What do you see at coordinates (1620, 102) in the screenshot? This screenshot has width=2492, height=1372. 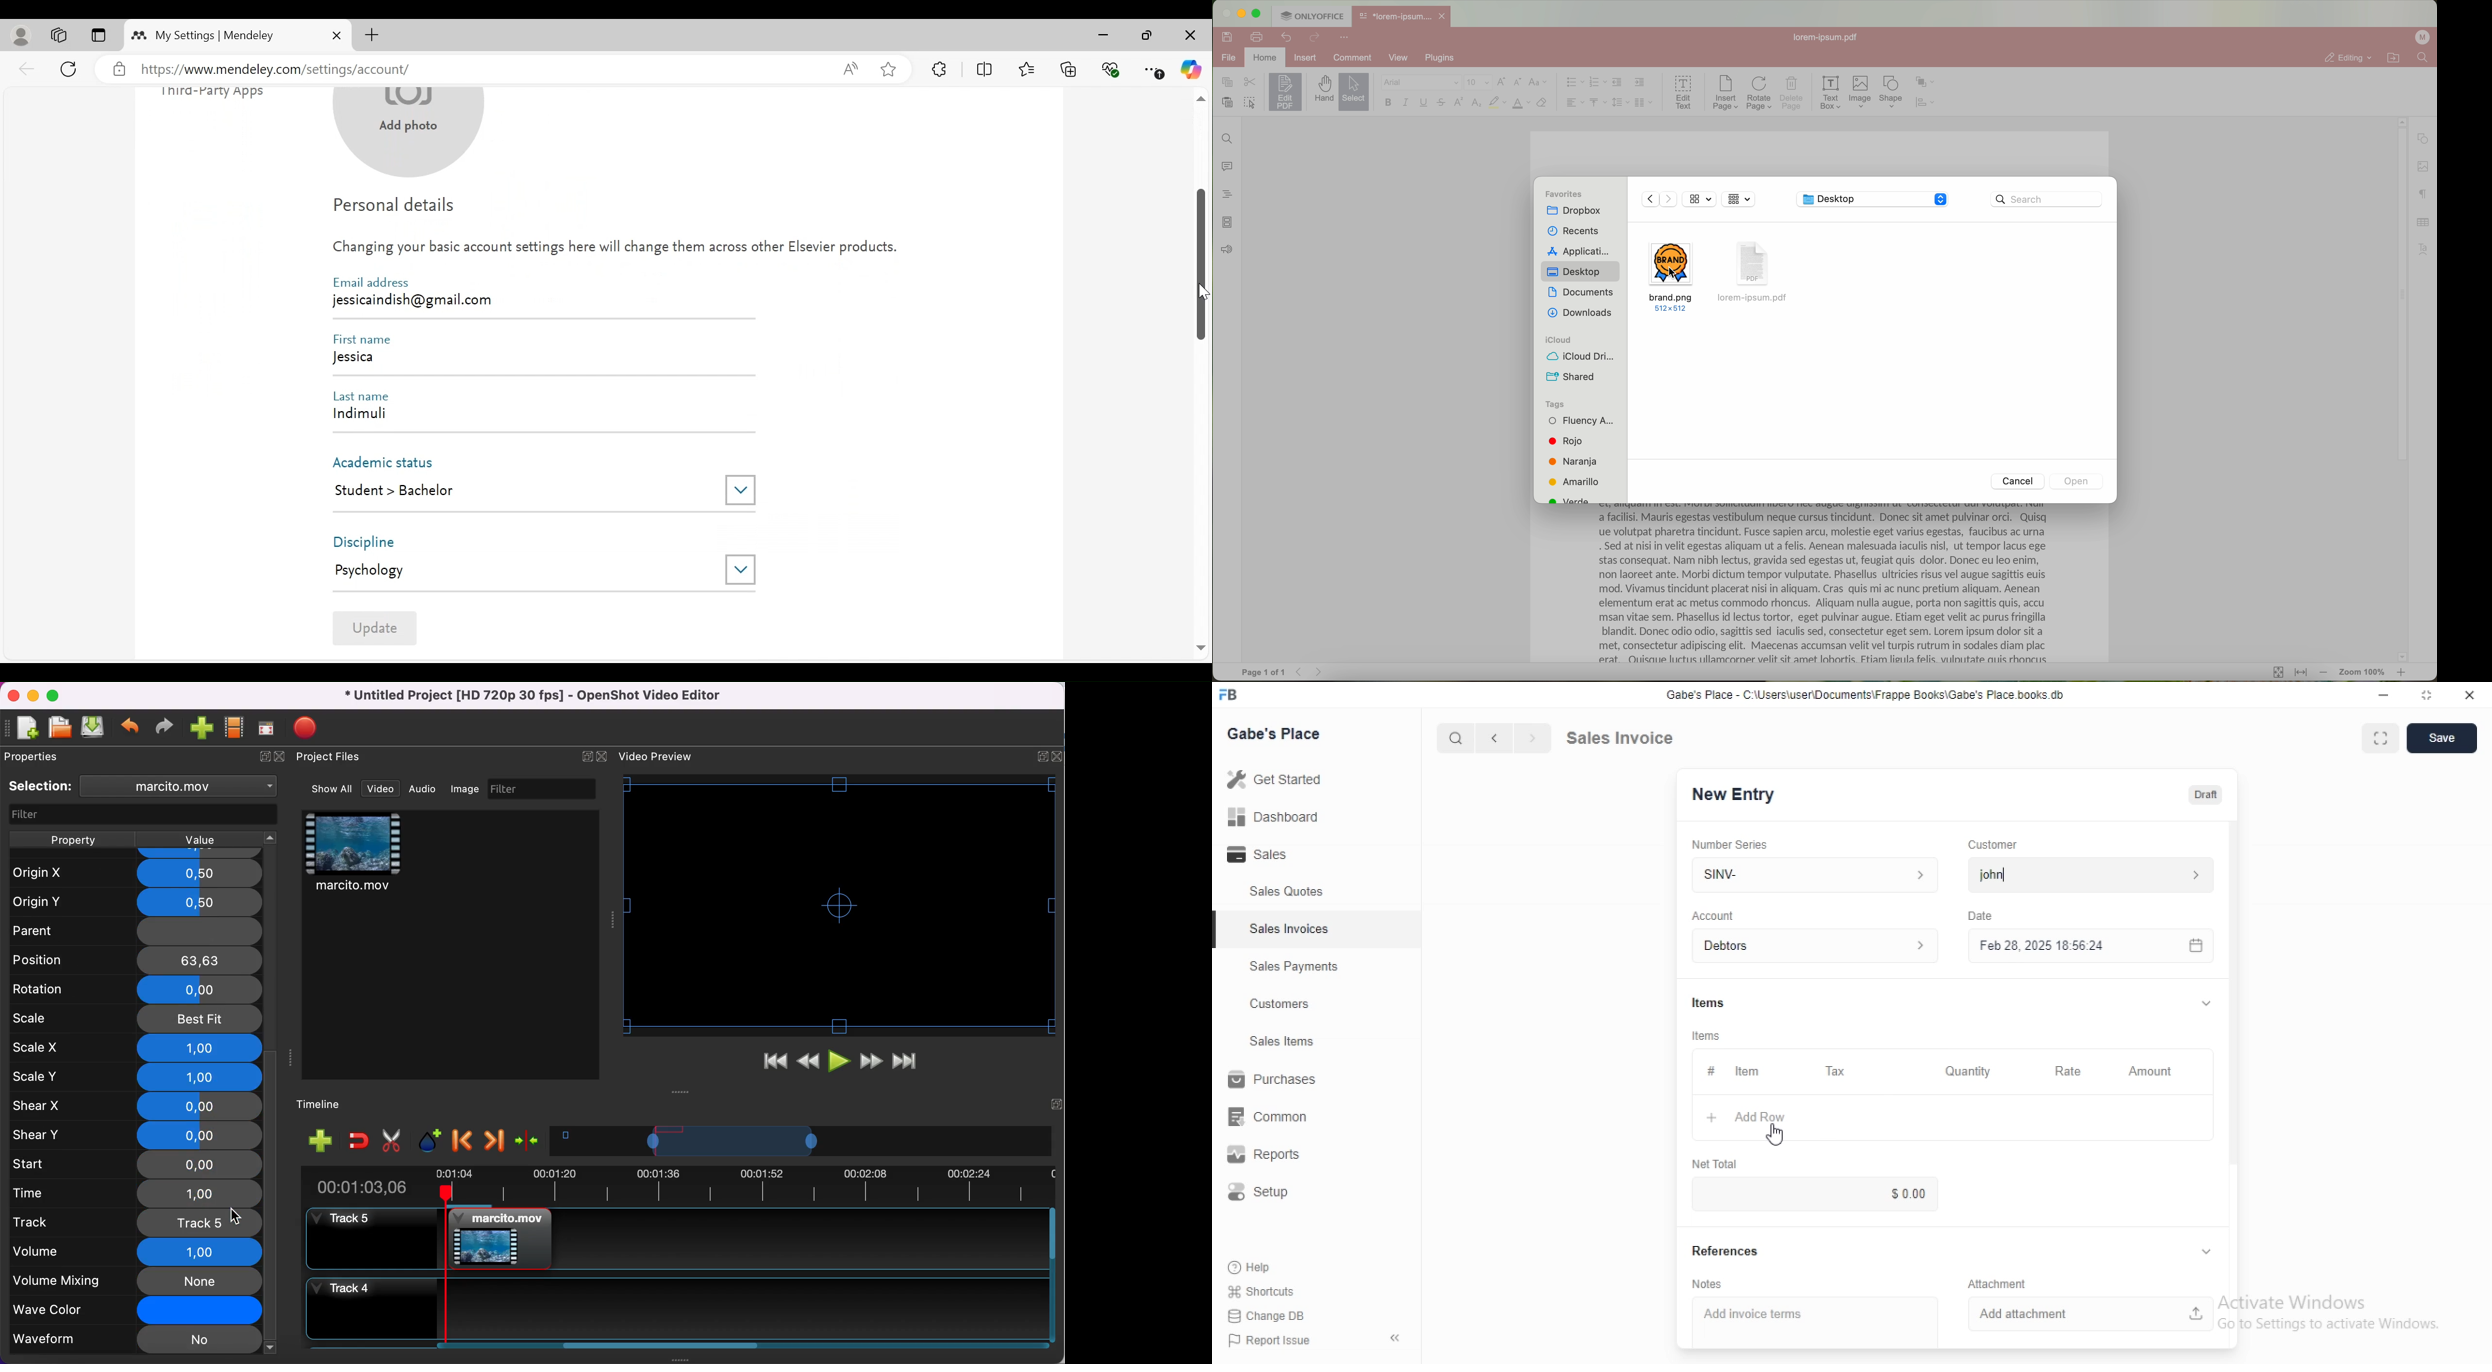 I see `line spacing` at bounding box center [1620, 102].